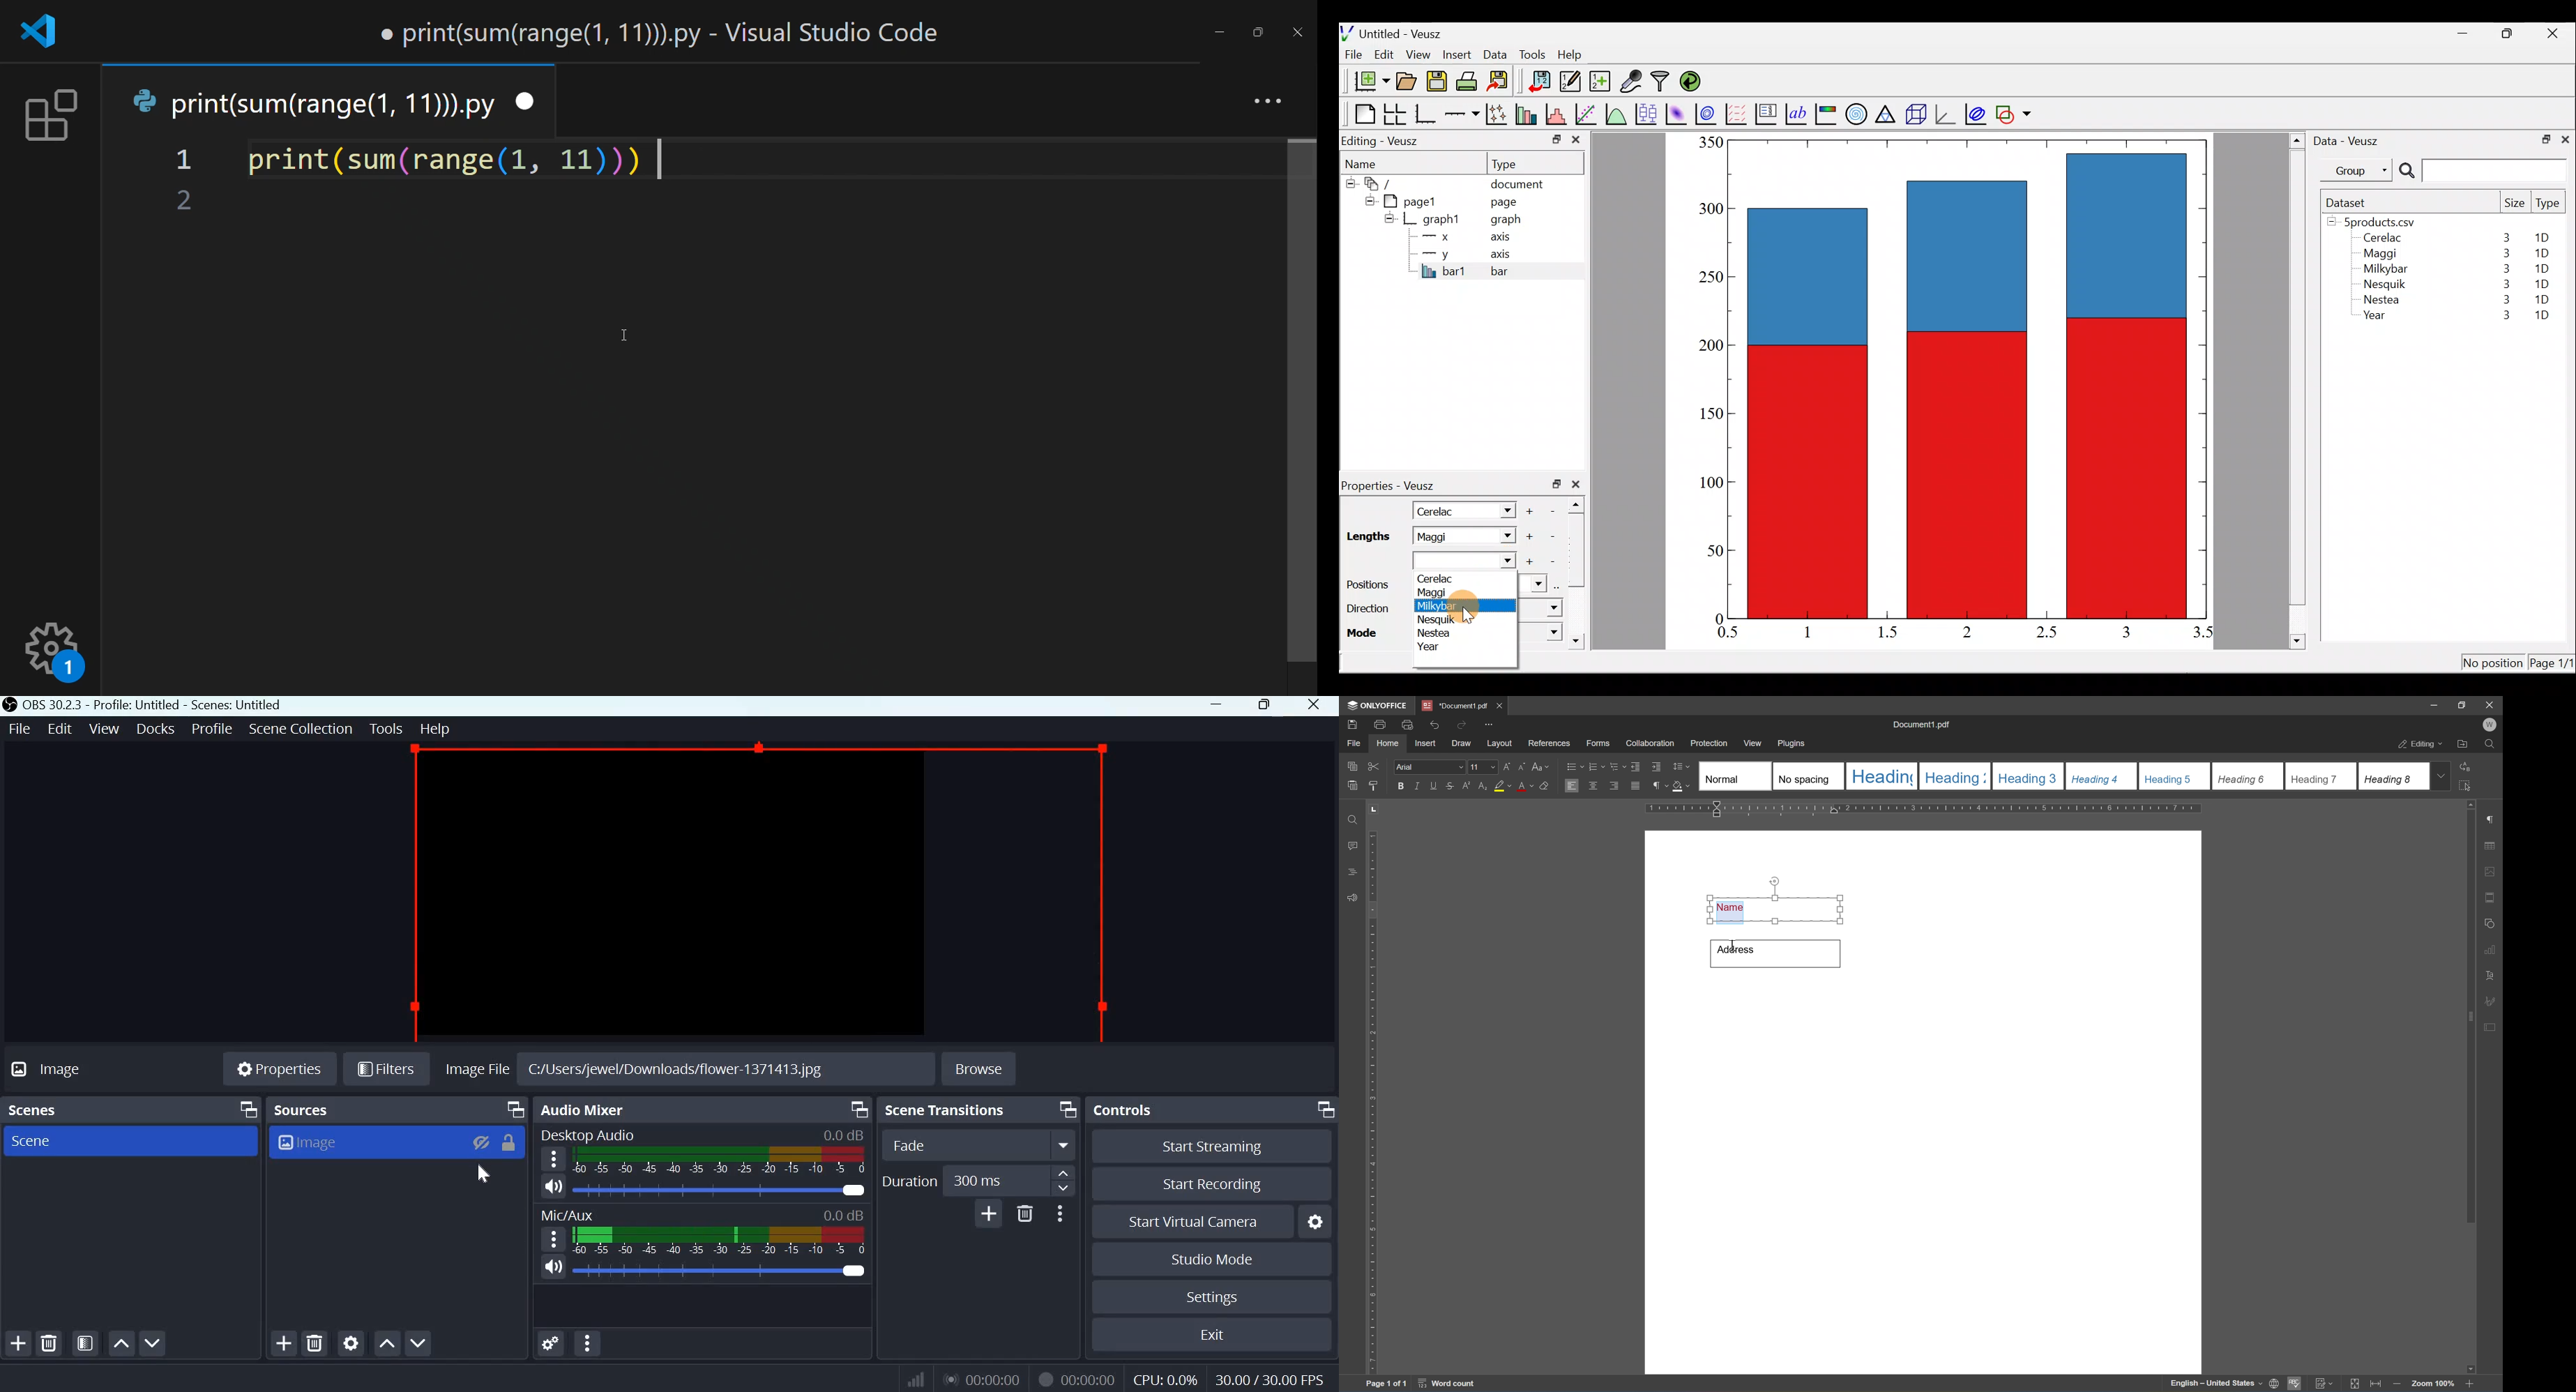  Describe the element at coordinates (1389, 218) in the screenshot. I see `hide` at that location.